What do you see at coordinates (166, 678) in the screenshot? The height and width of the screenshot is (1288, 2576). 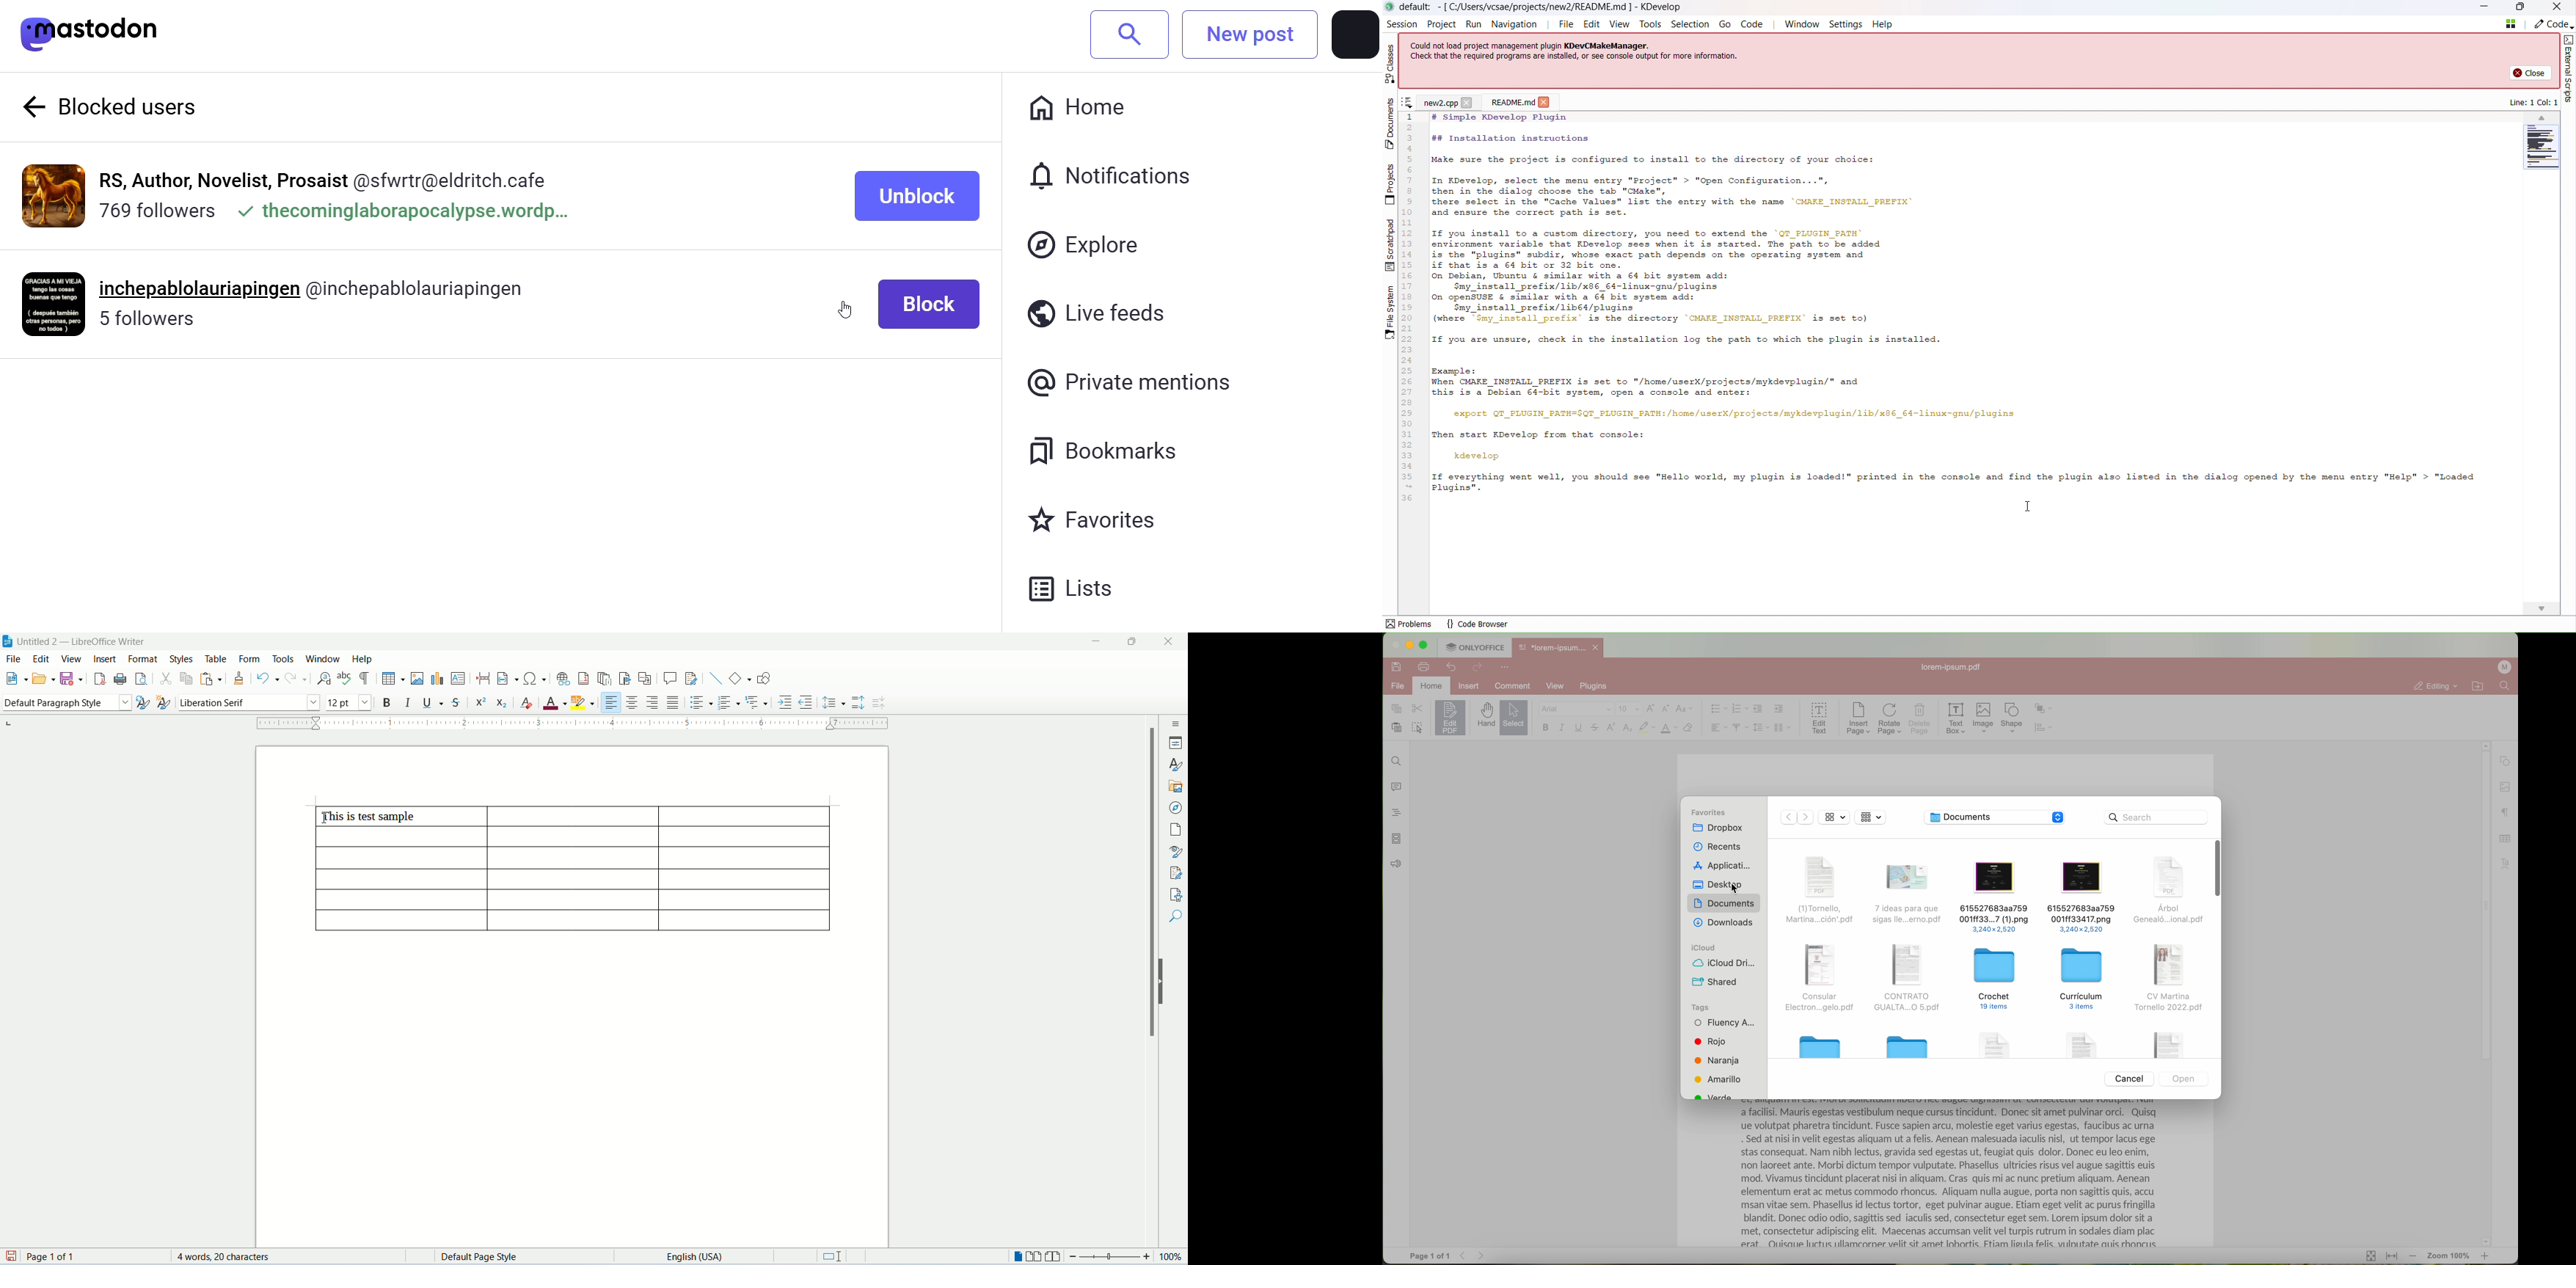 I see `cut` at bounding box center [166, 678].